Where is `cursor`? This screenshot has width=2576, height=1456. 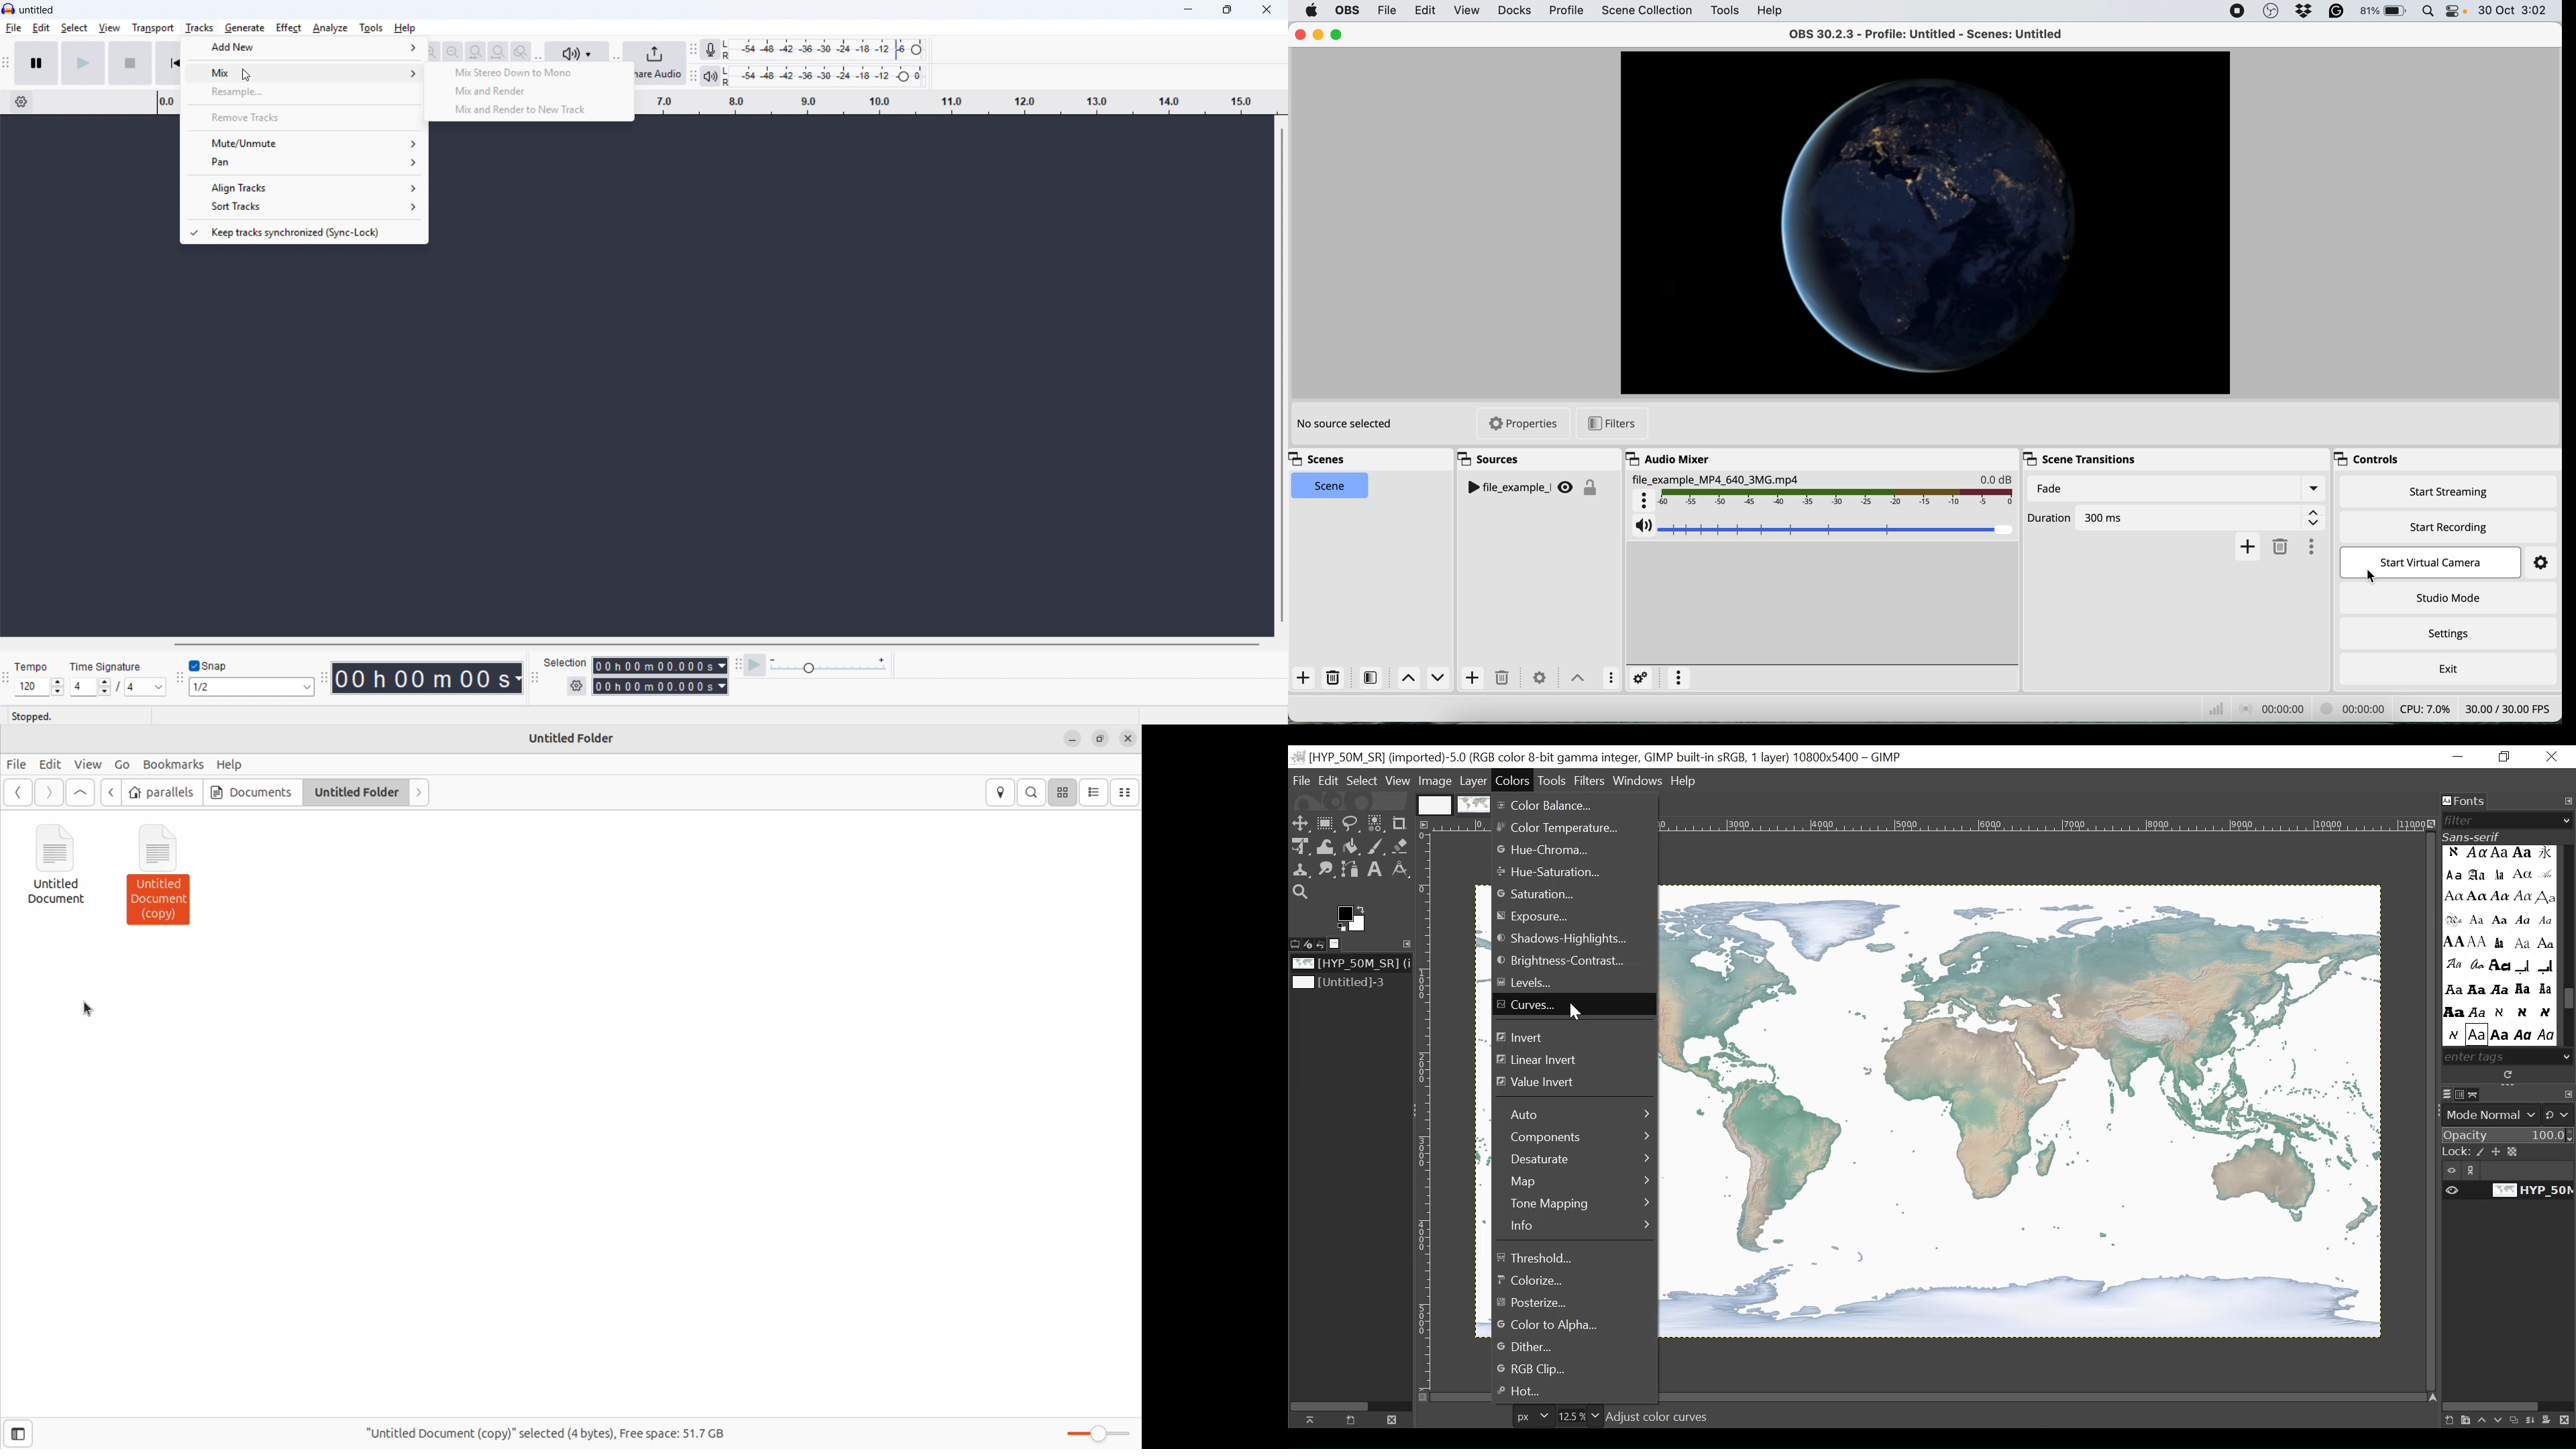 cursor is located at coordinates (1576, 1013).